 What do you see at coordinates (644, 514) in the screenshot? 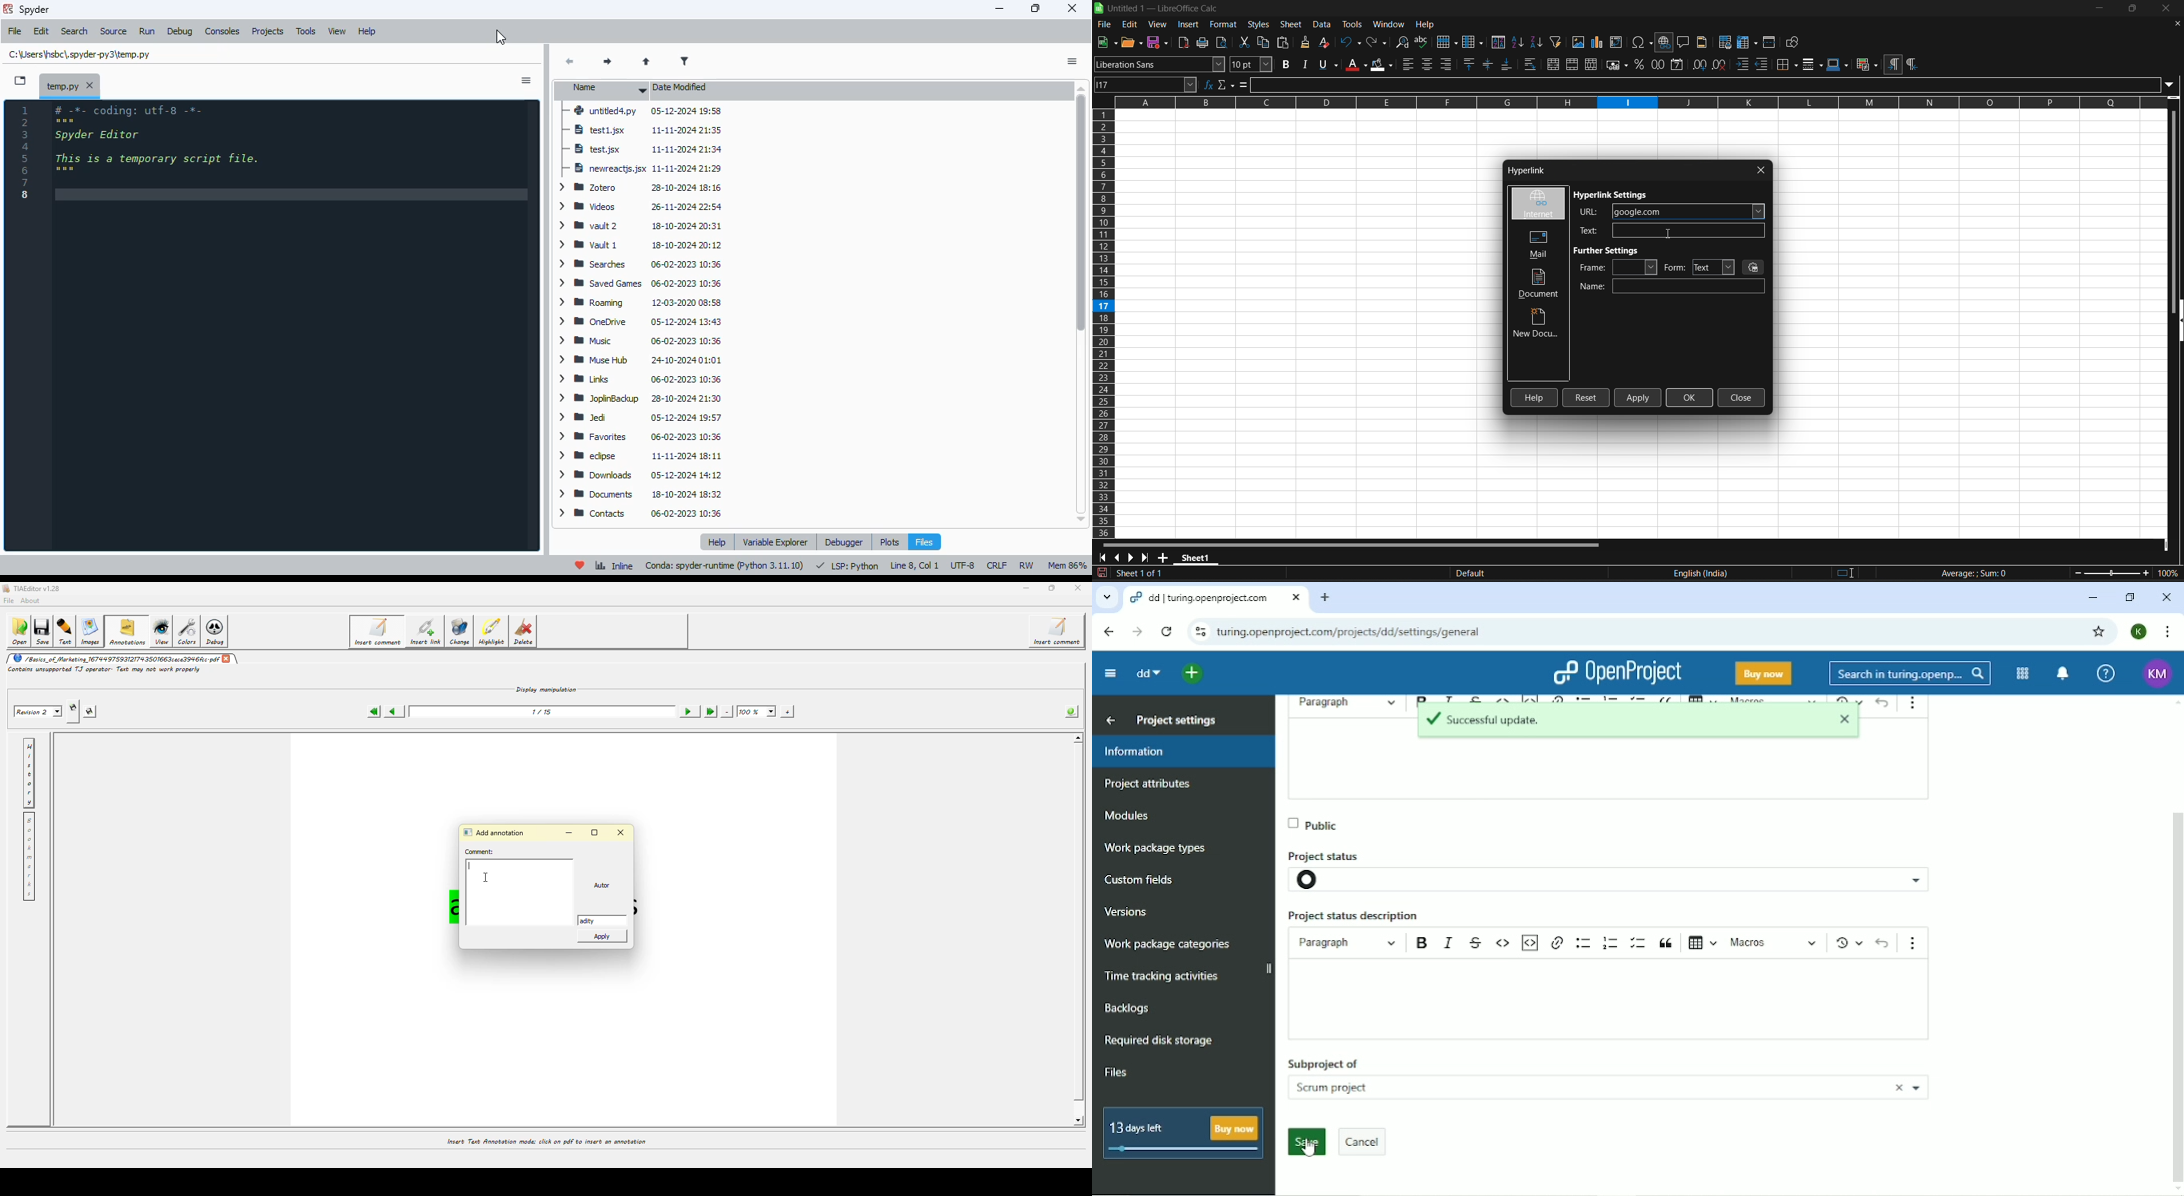
I see `contacts` at bounding box center [644, 514].